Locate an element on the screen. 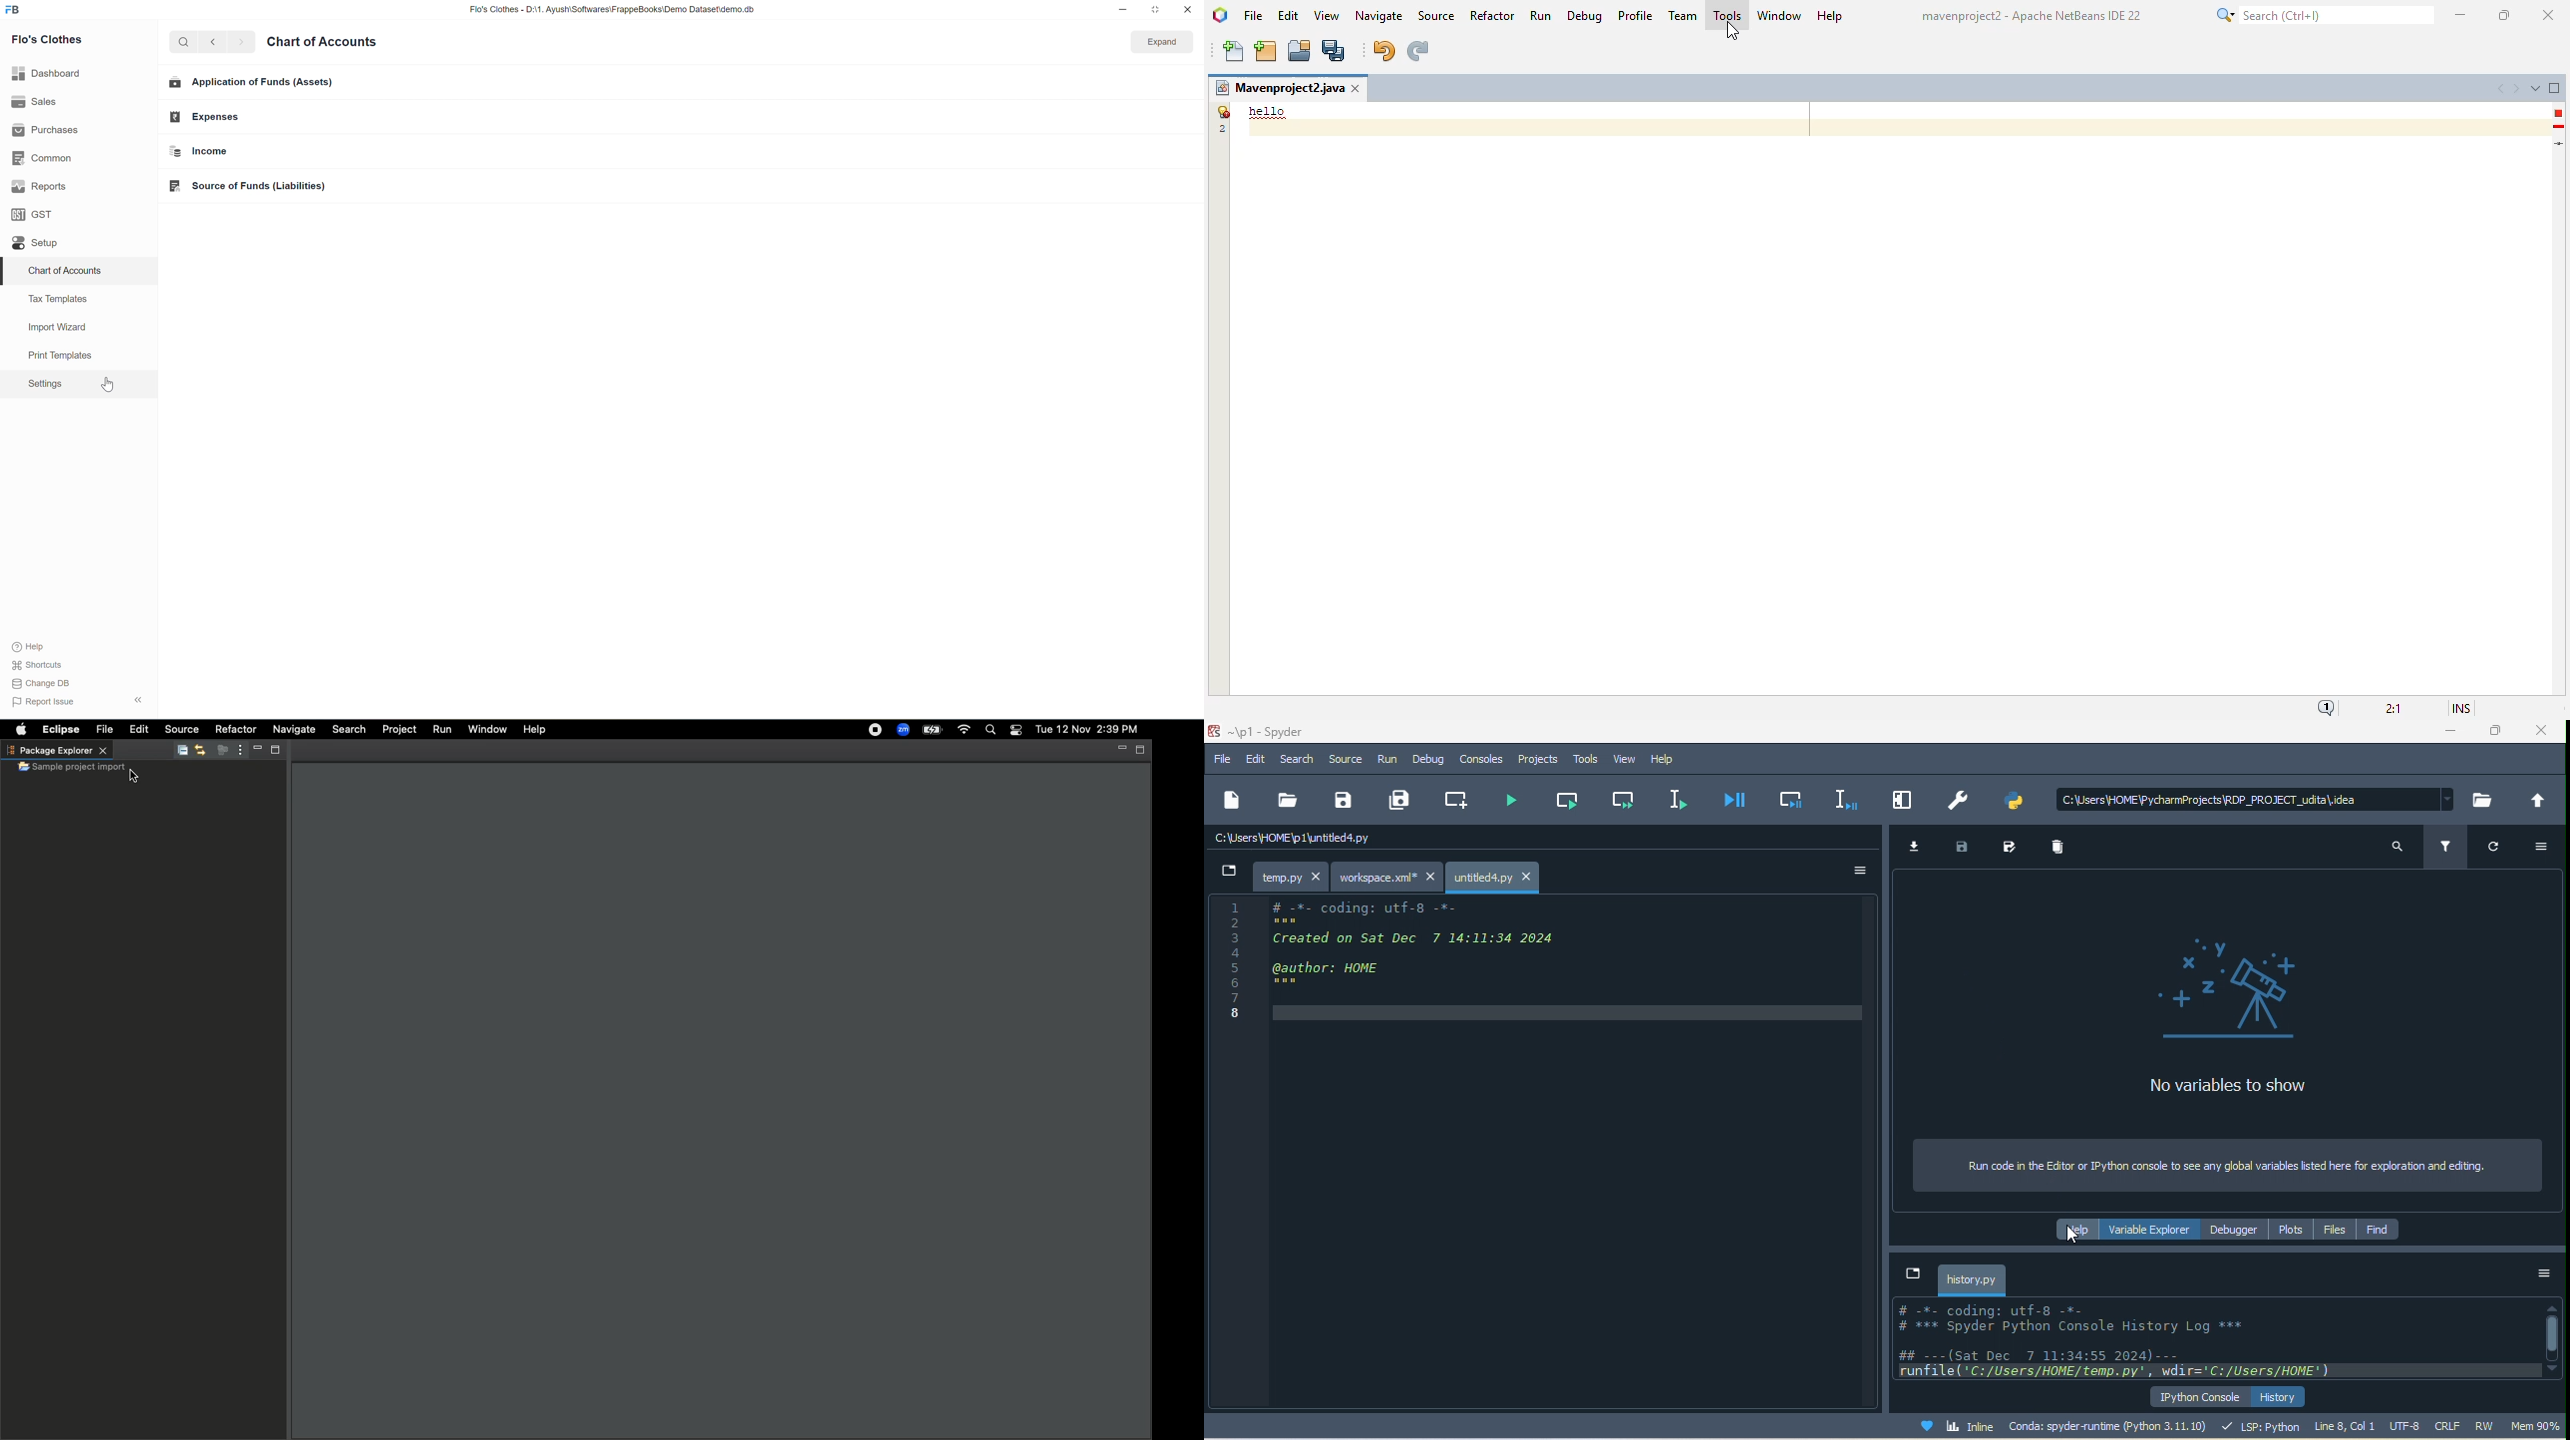  GST is located at coordinates (32, 215).